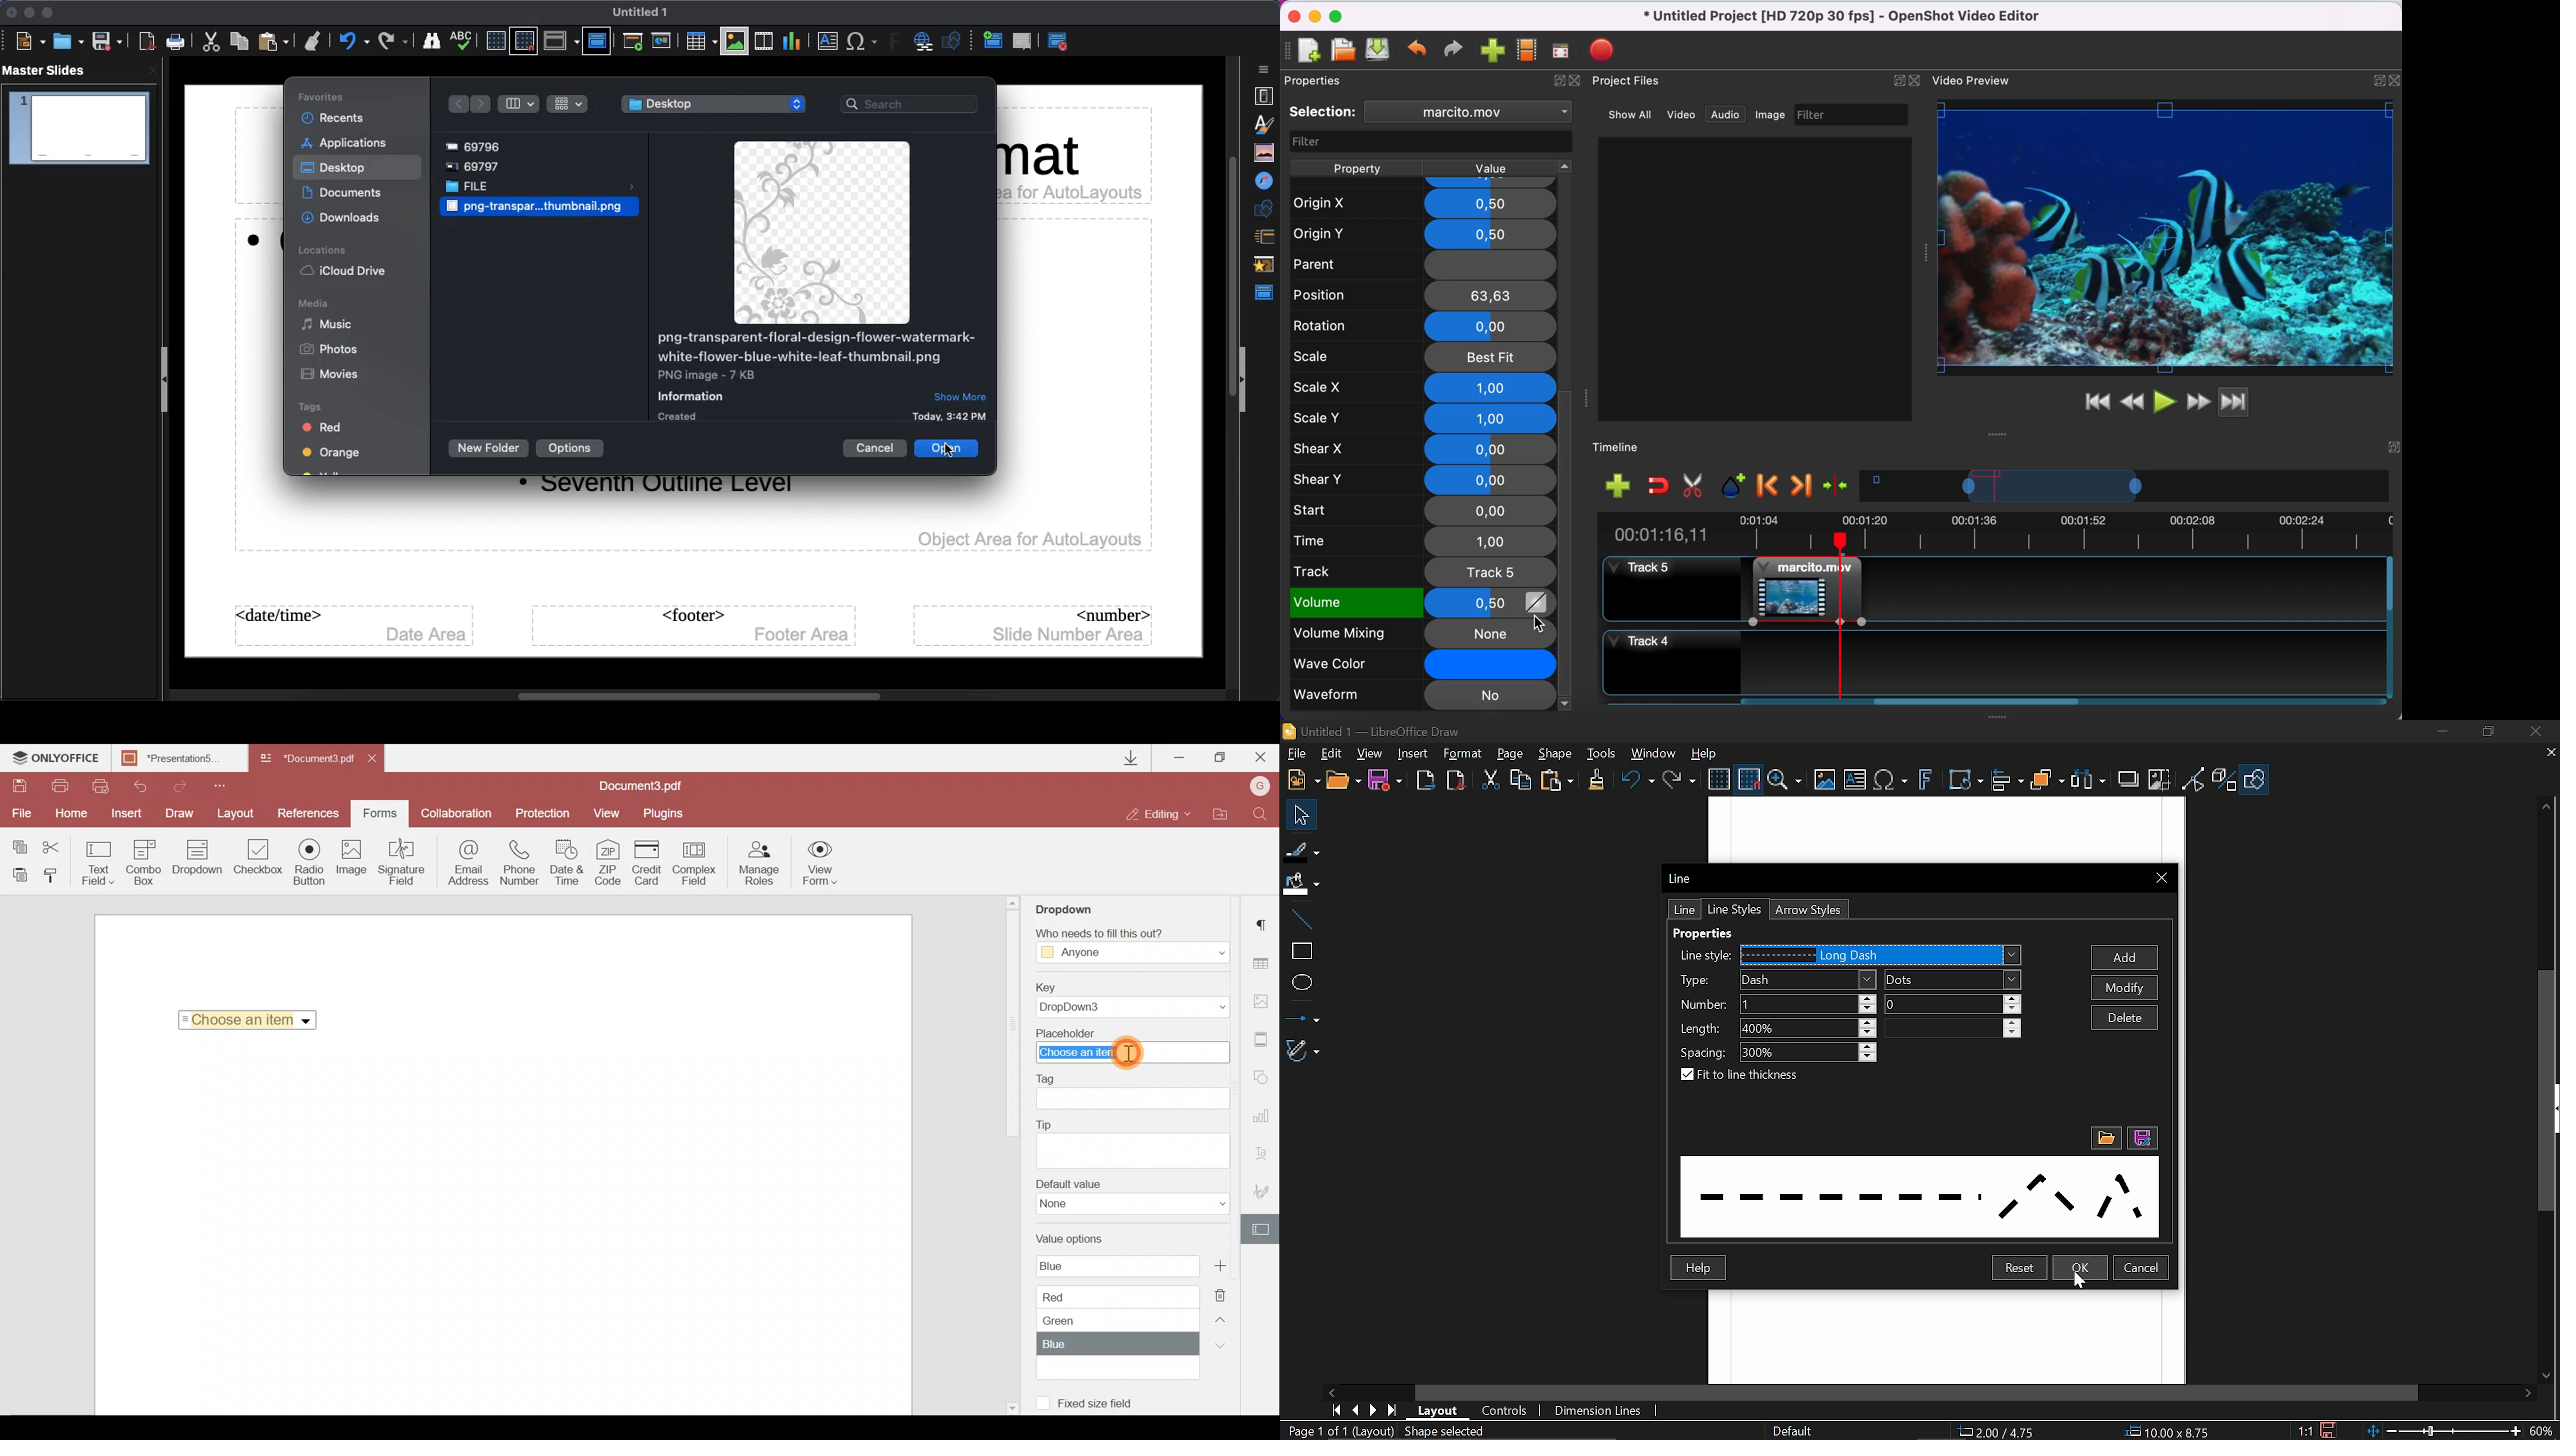 This screenshot has height=1456, width=2576. What do you see at coordinates (759, 863) in the screenshot?
I see `Manage roles` at bounding box center [759, 863].